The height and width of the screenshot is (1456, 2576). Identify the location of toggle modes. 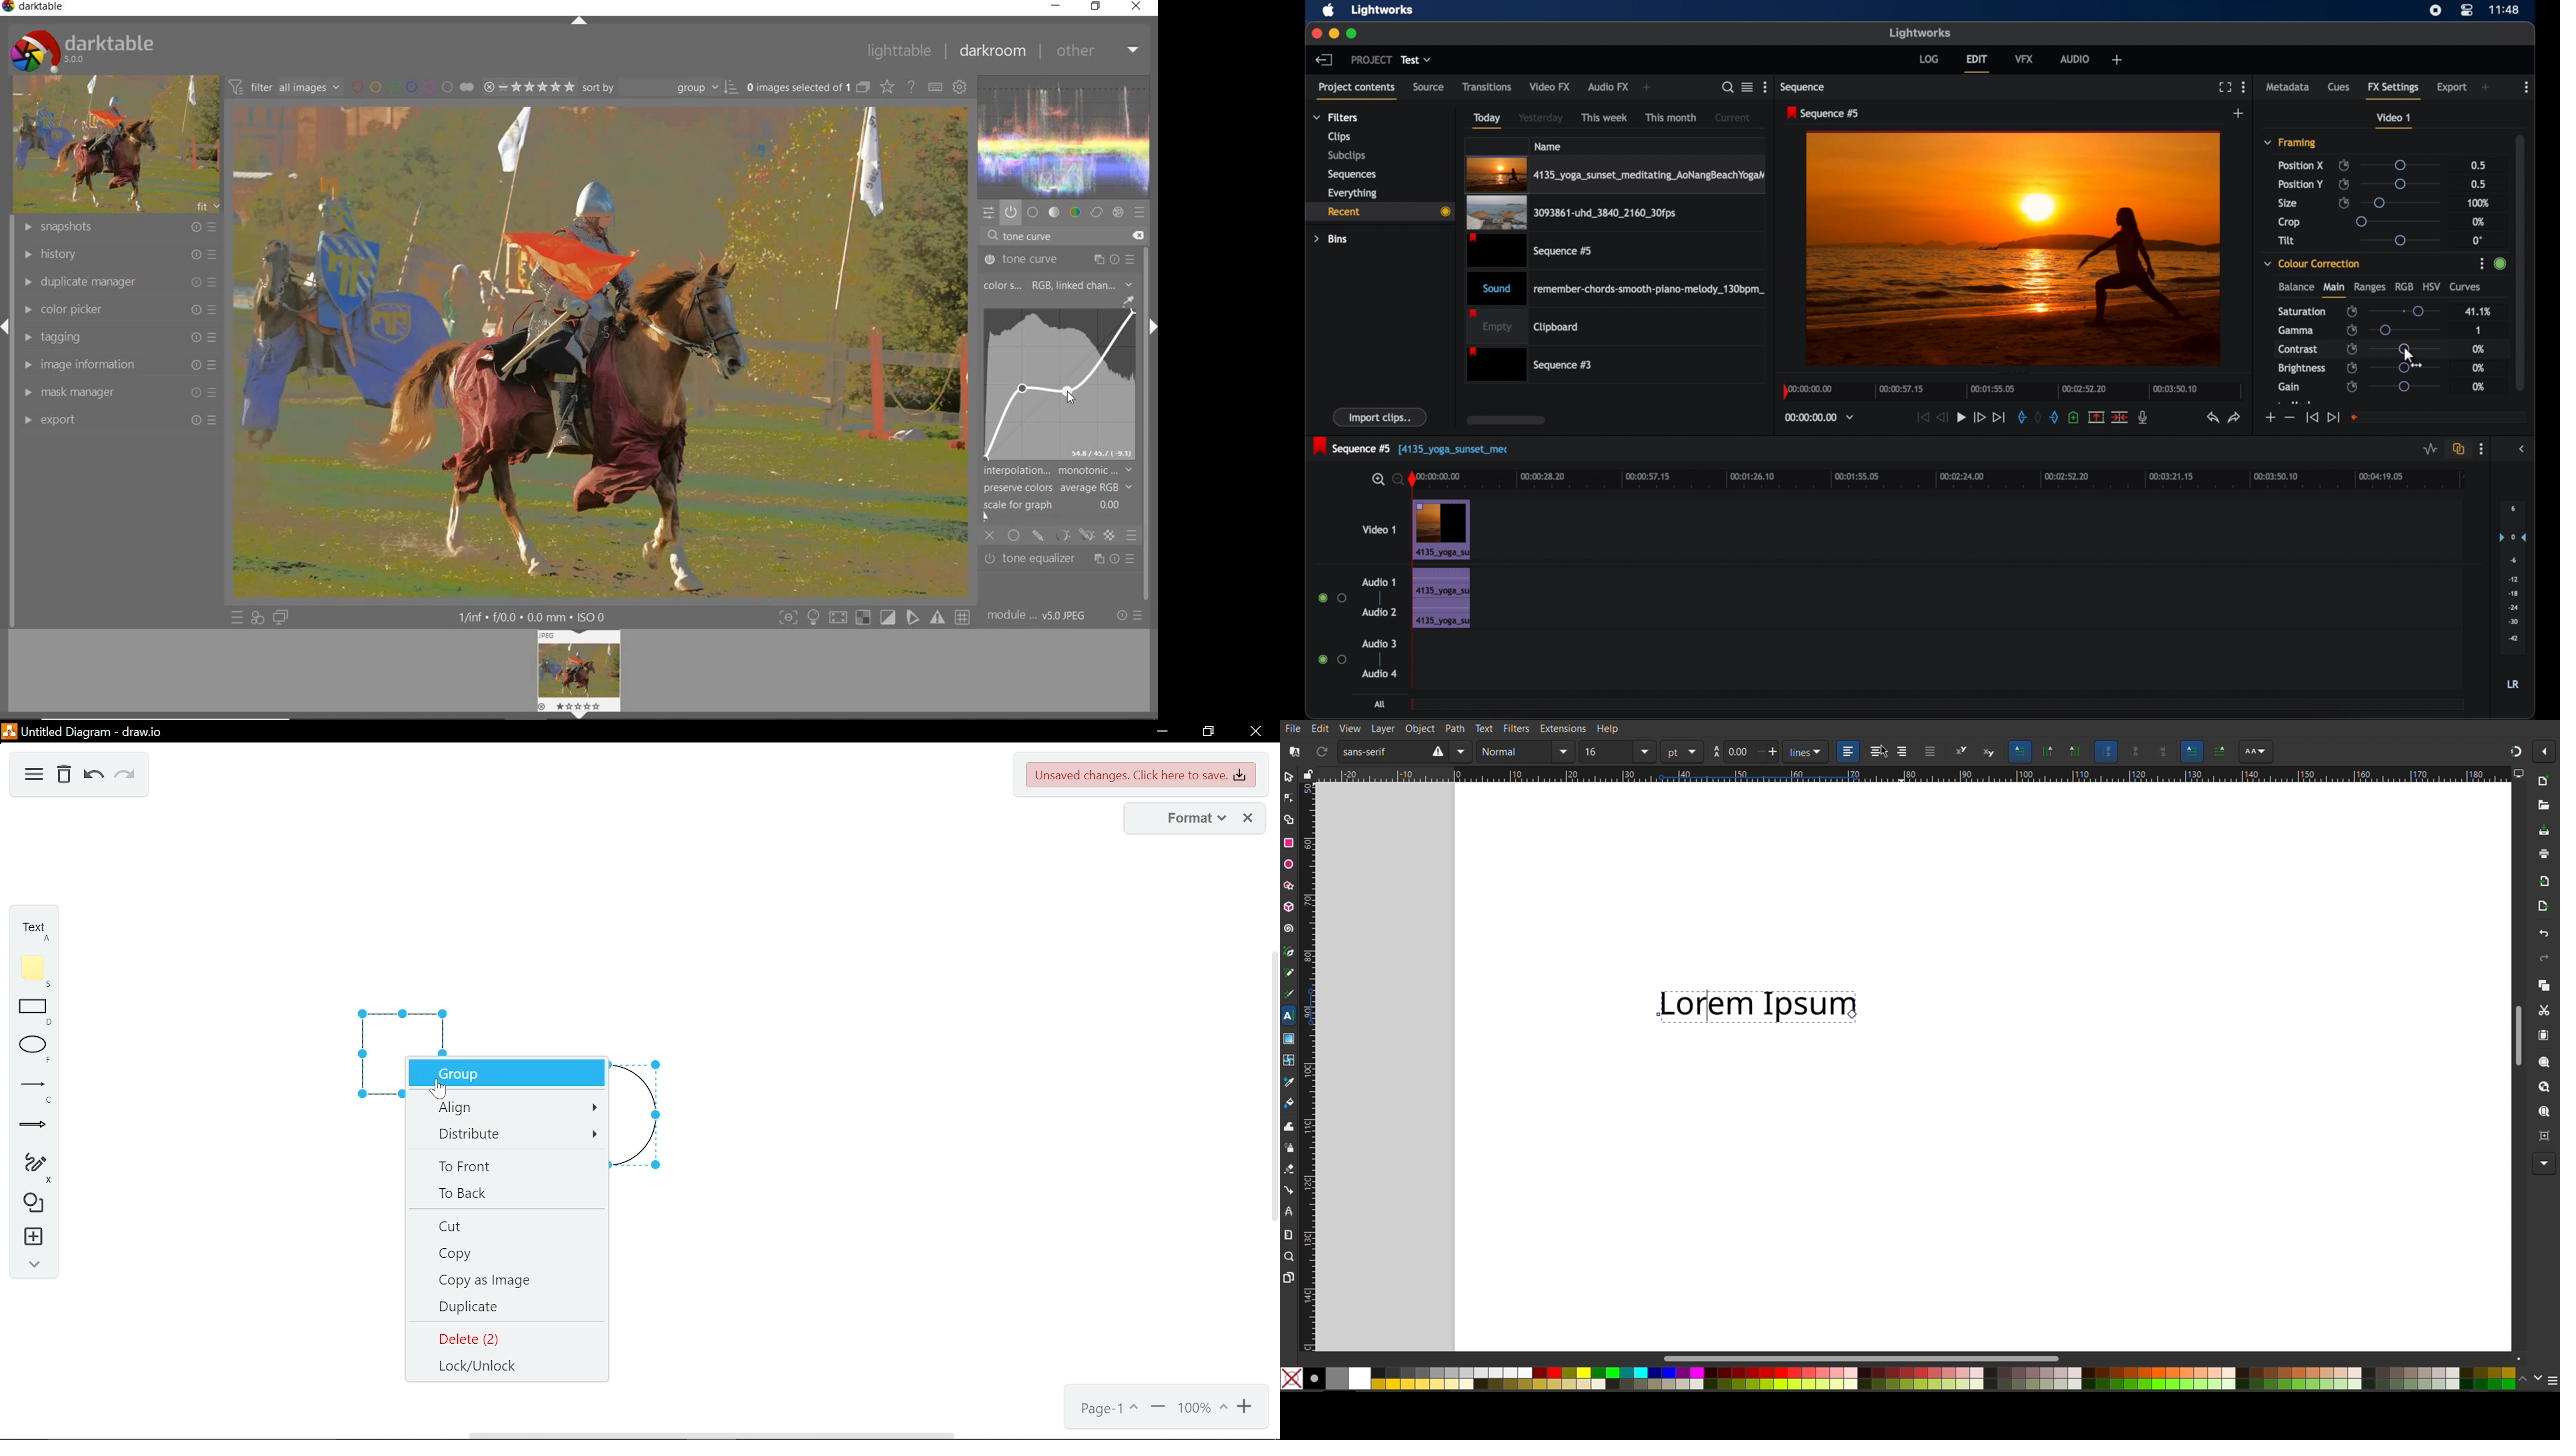
(872, 617).